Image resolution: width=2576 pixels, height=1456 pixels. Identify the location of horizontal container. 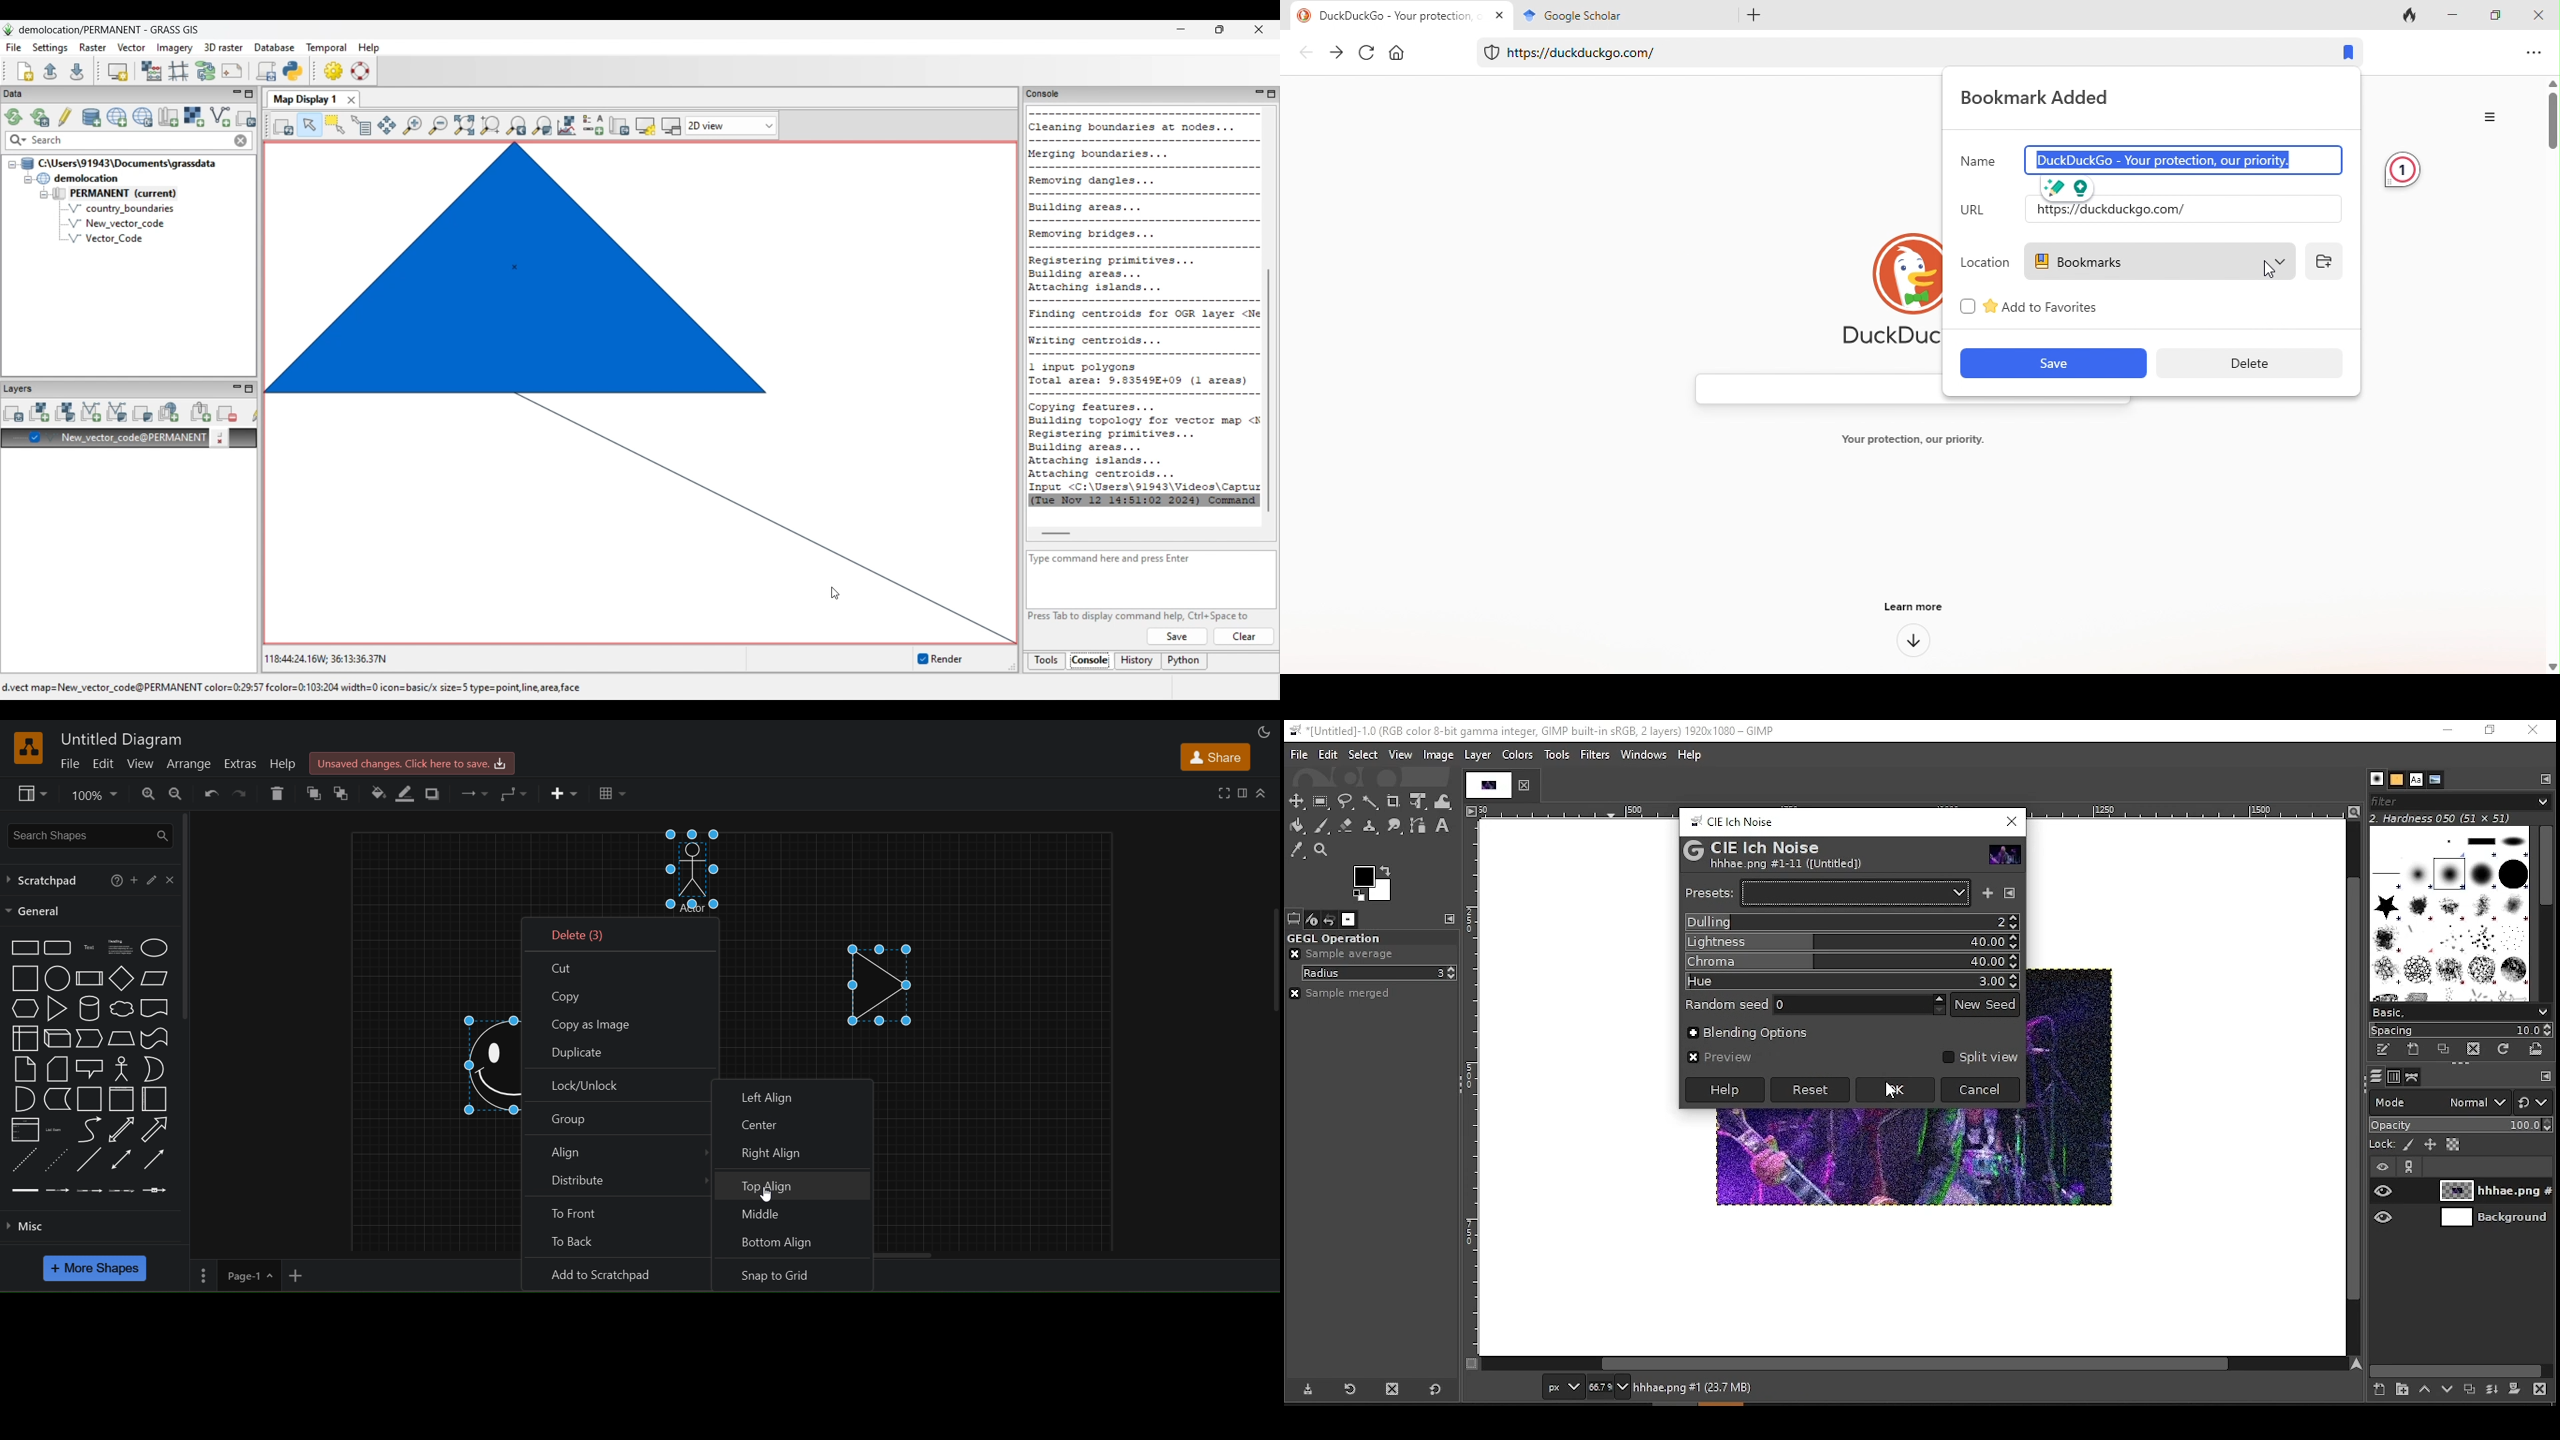
(154, 1099).